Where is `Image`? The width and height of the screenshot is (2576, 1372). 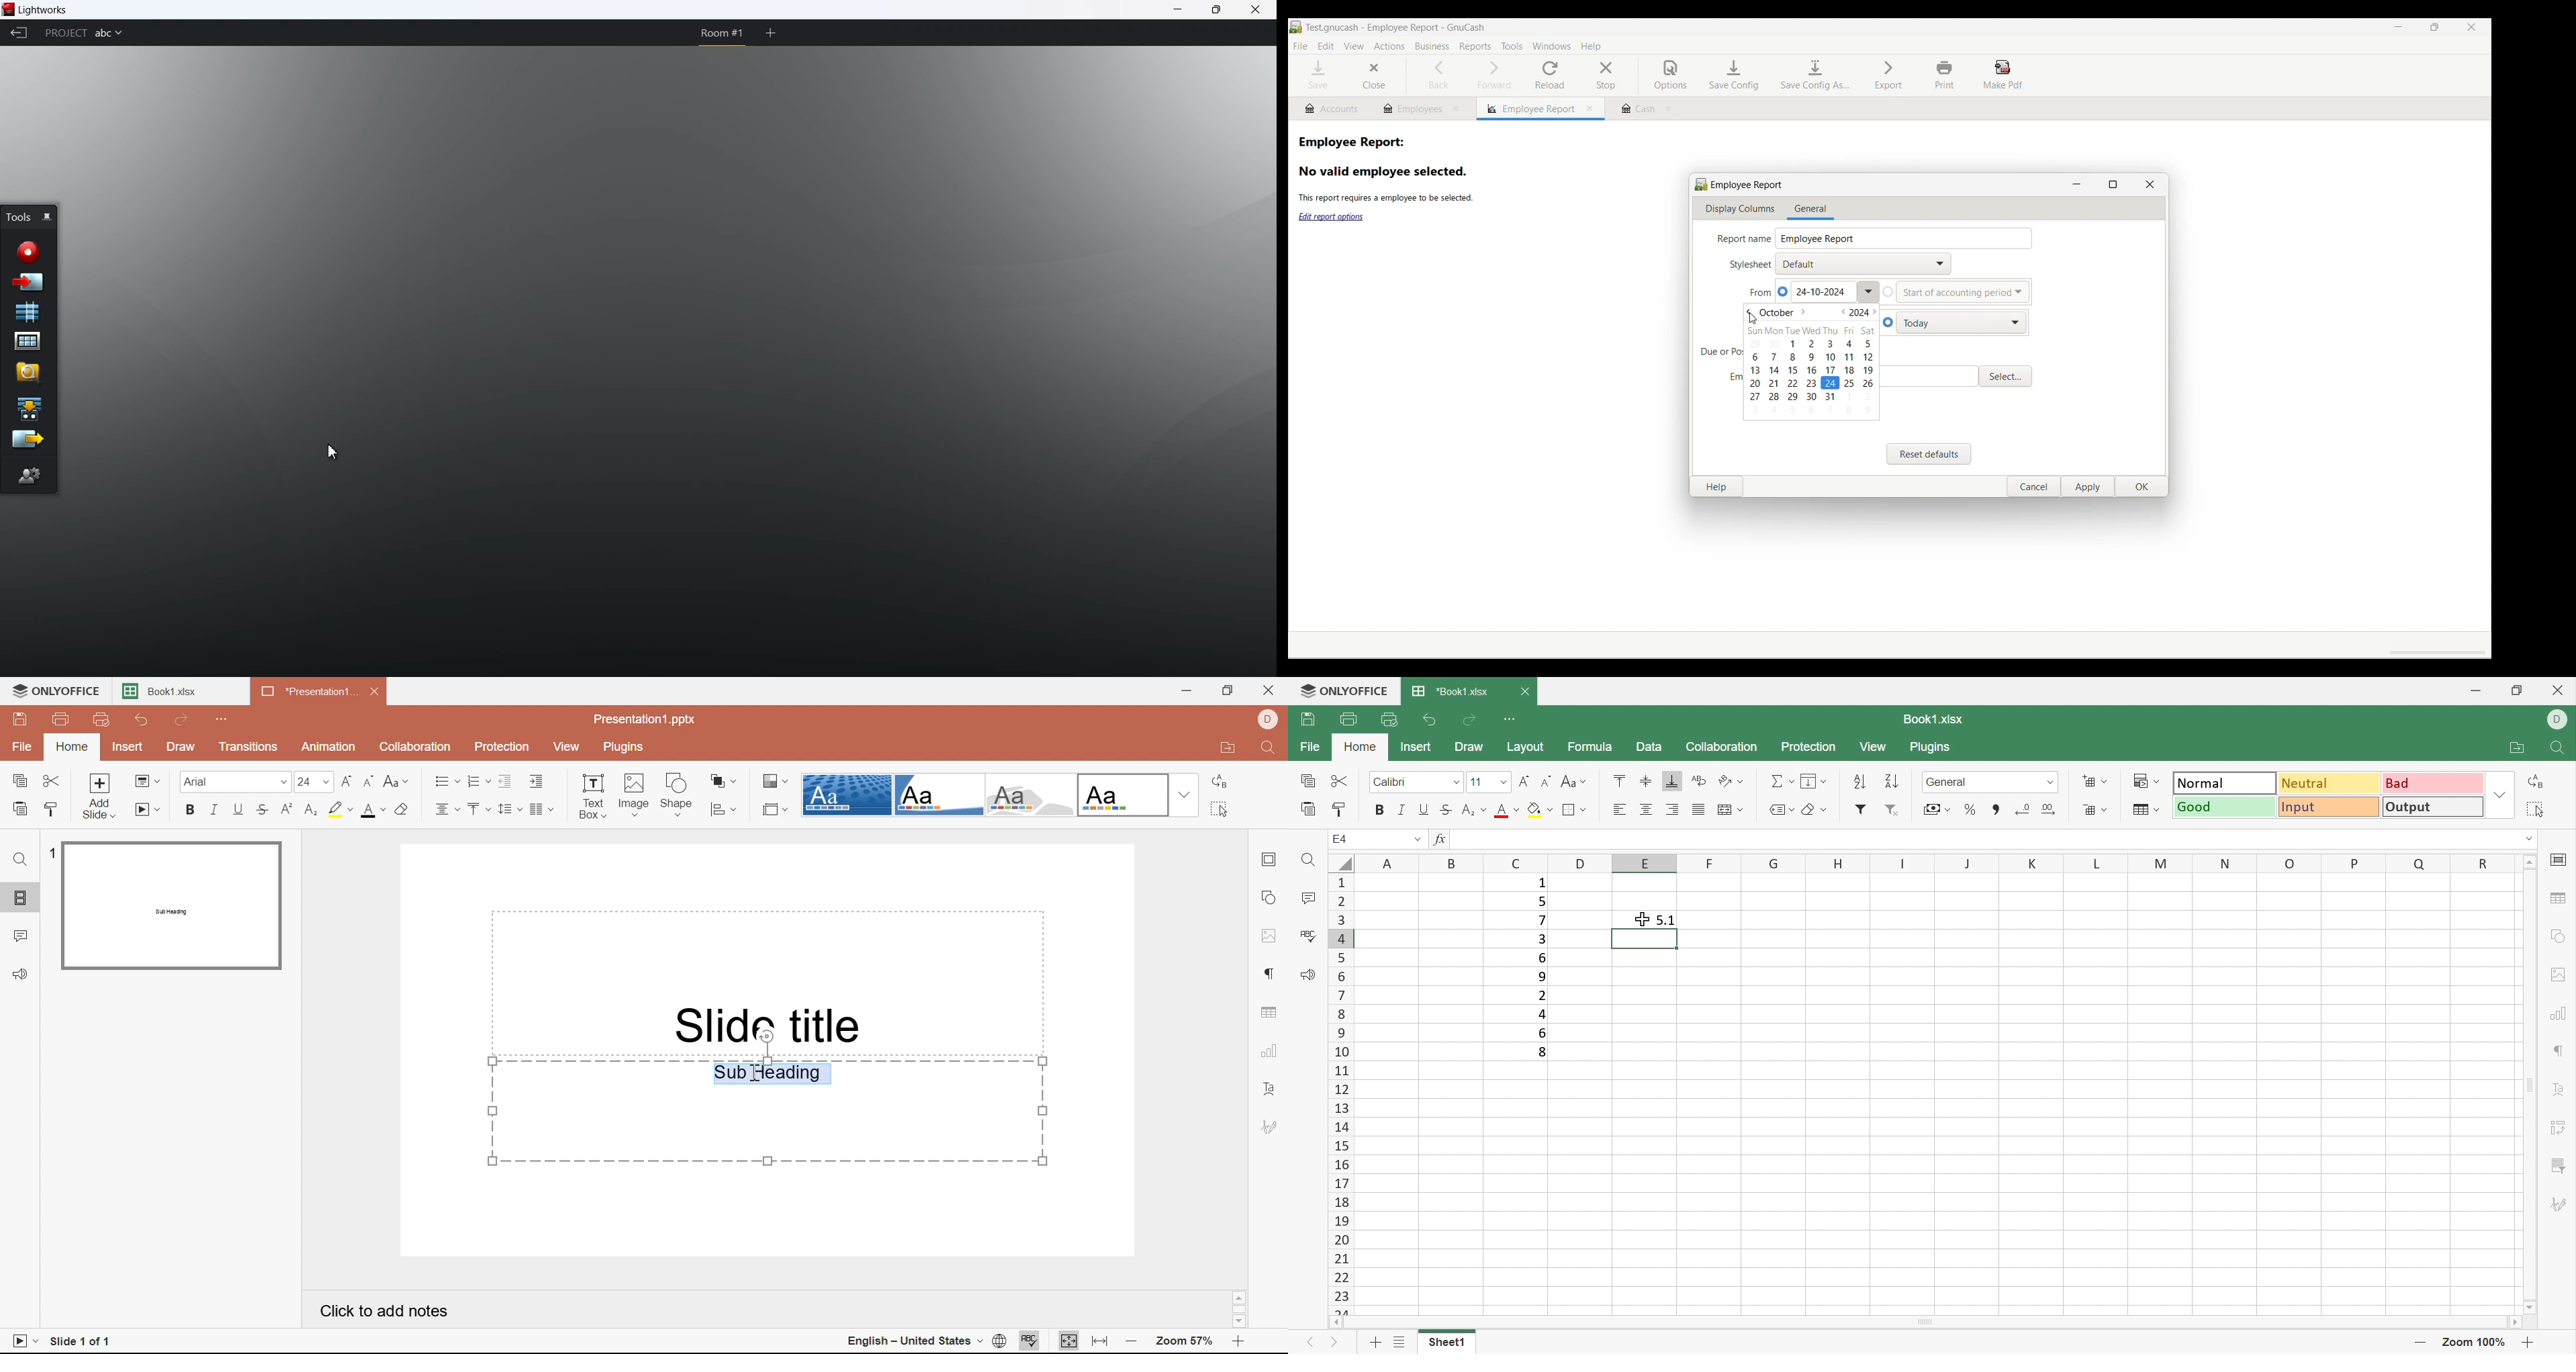
Image is located at coordinates (635, 794).